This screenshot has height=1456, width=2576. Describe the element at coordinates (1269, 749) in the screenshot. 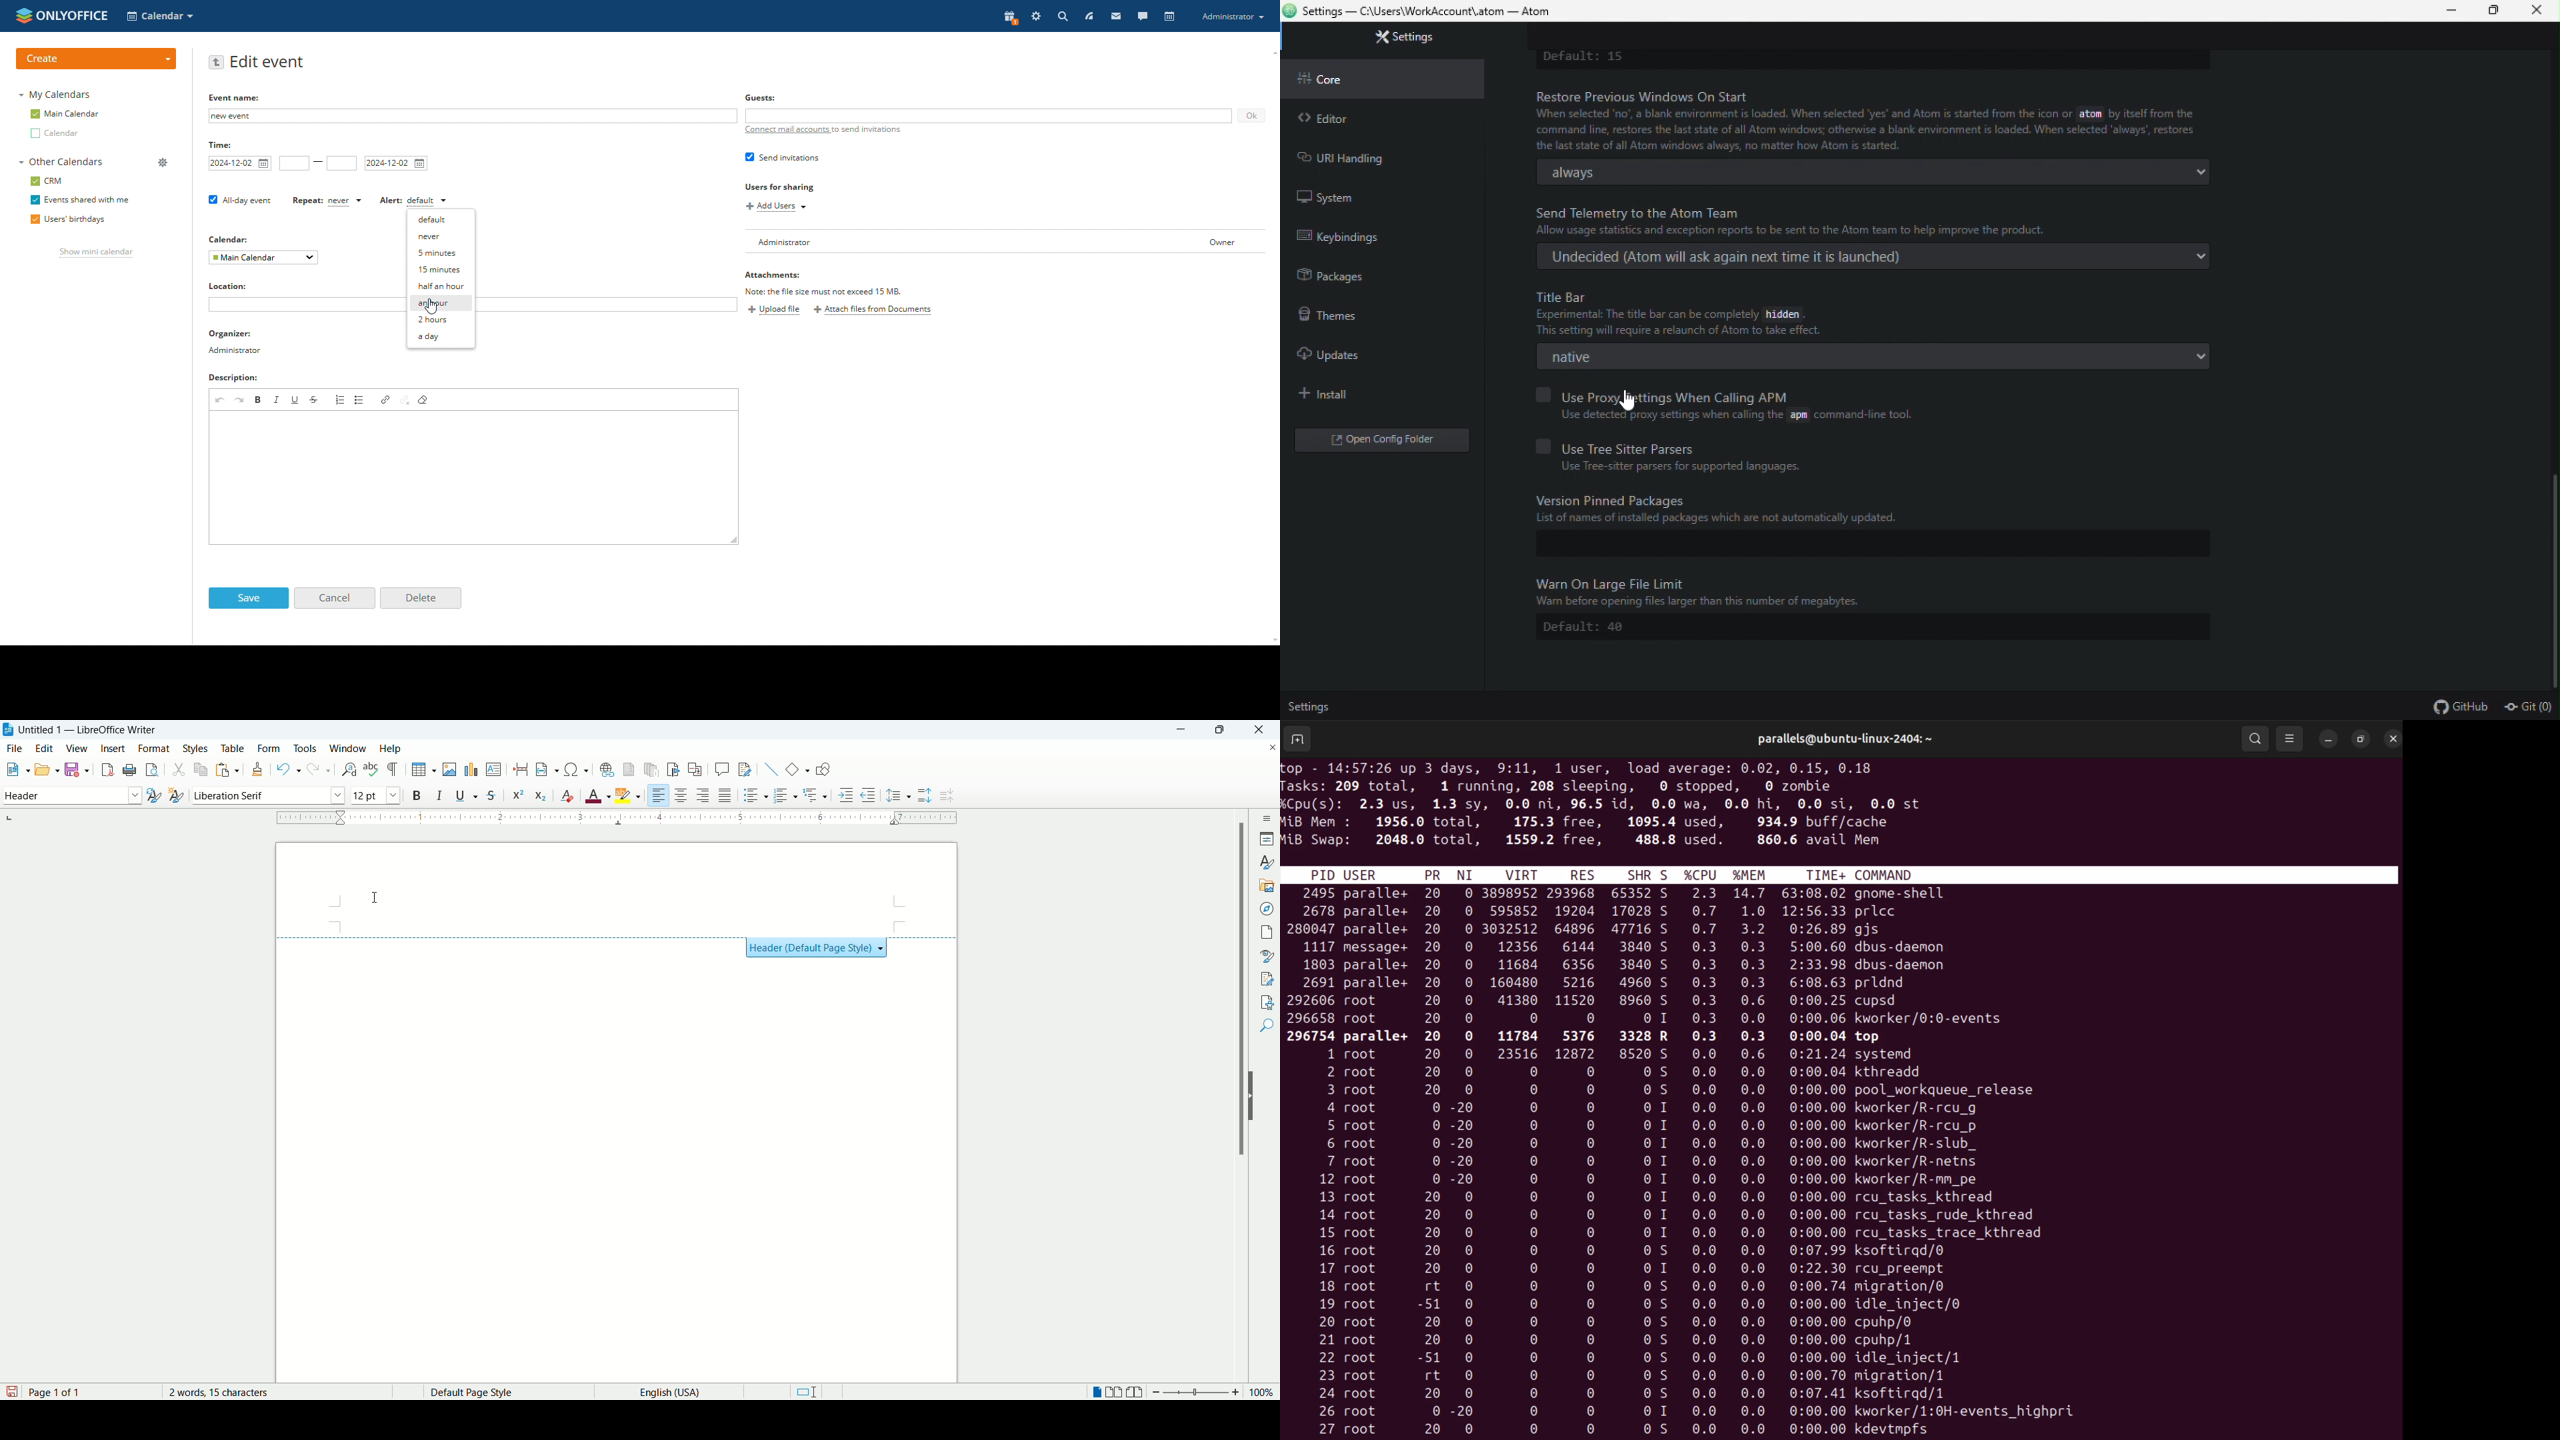

I see `close document` at that location.